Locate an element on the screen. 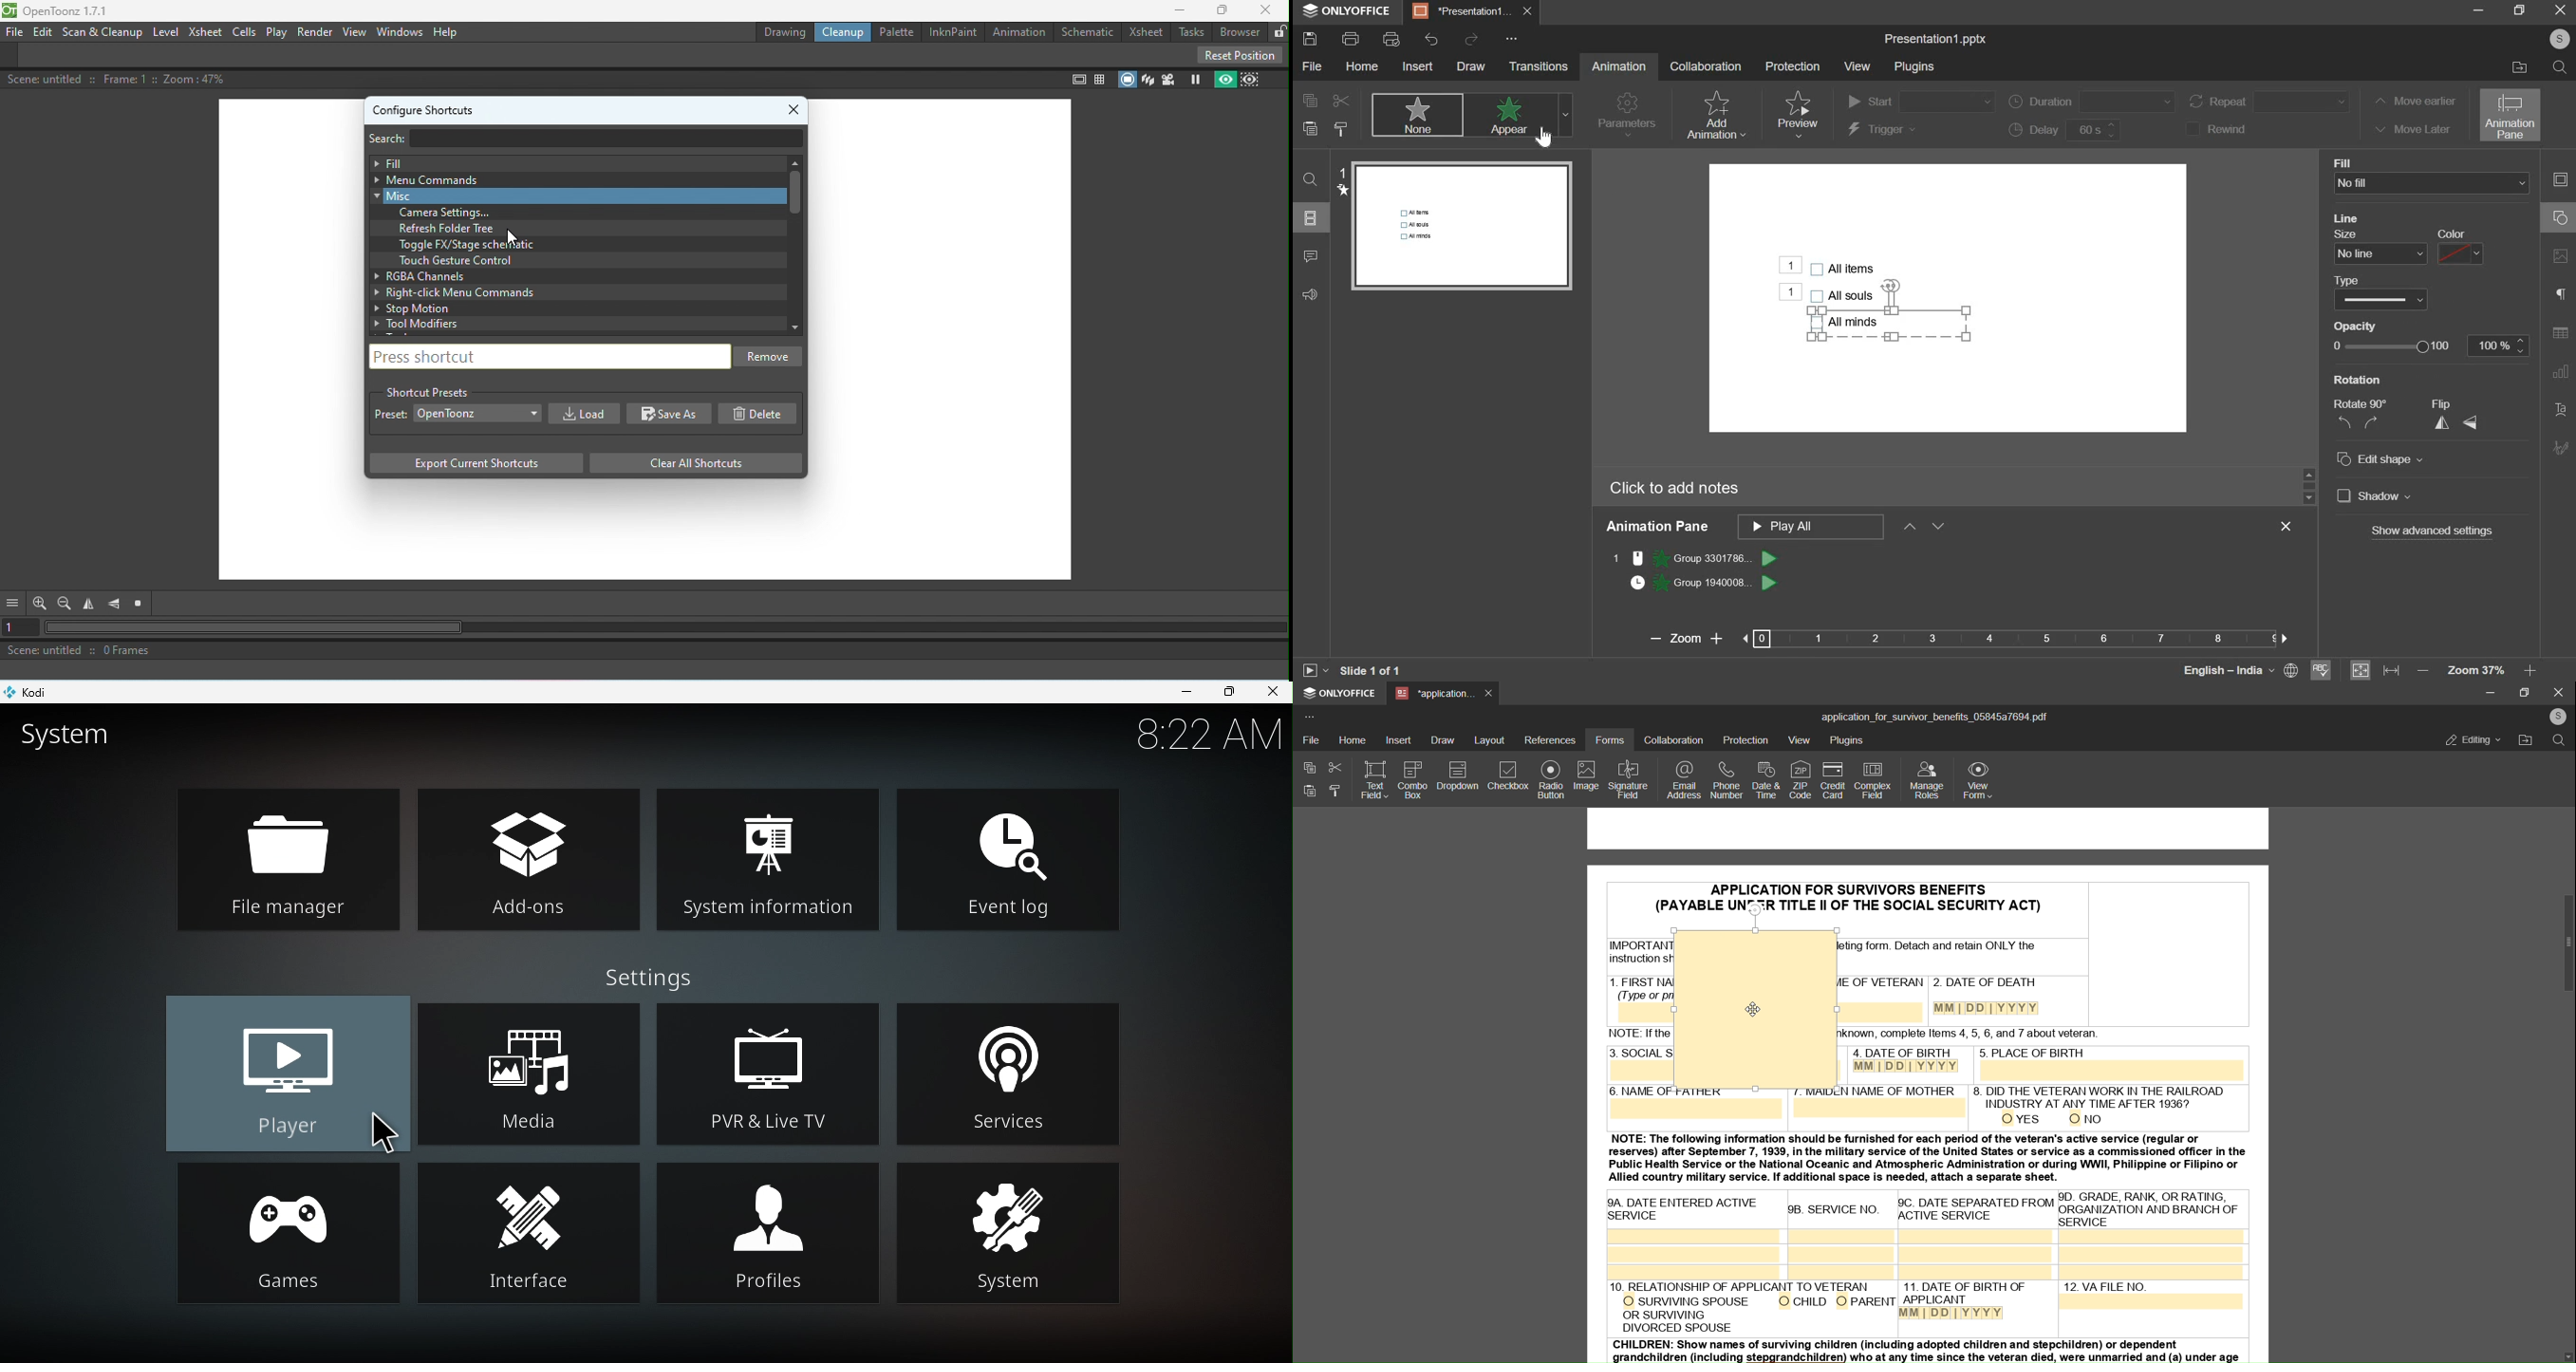 The width and height of the screenshot is (2576, 1372). click to add notes is located at coordinates (1674, 489).